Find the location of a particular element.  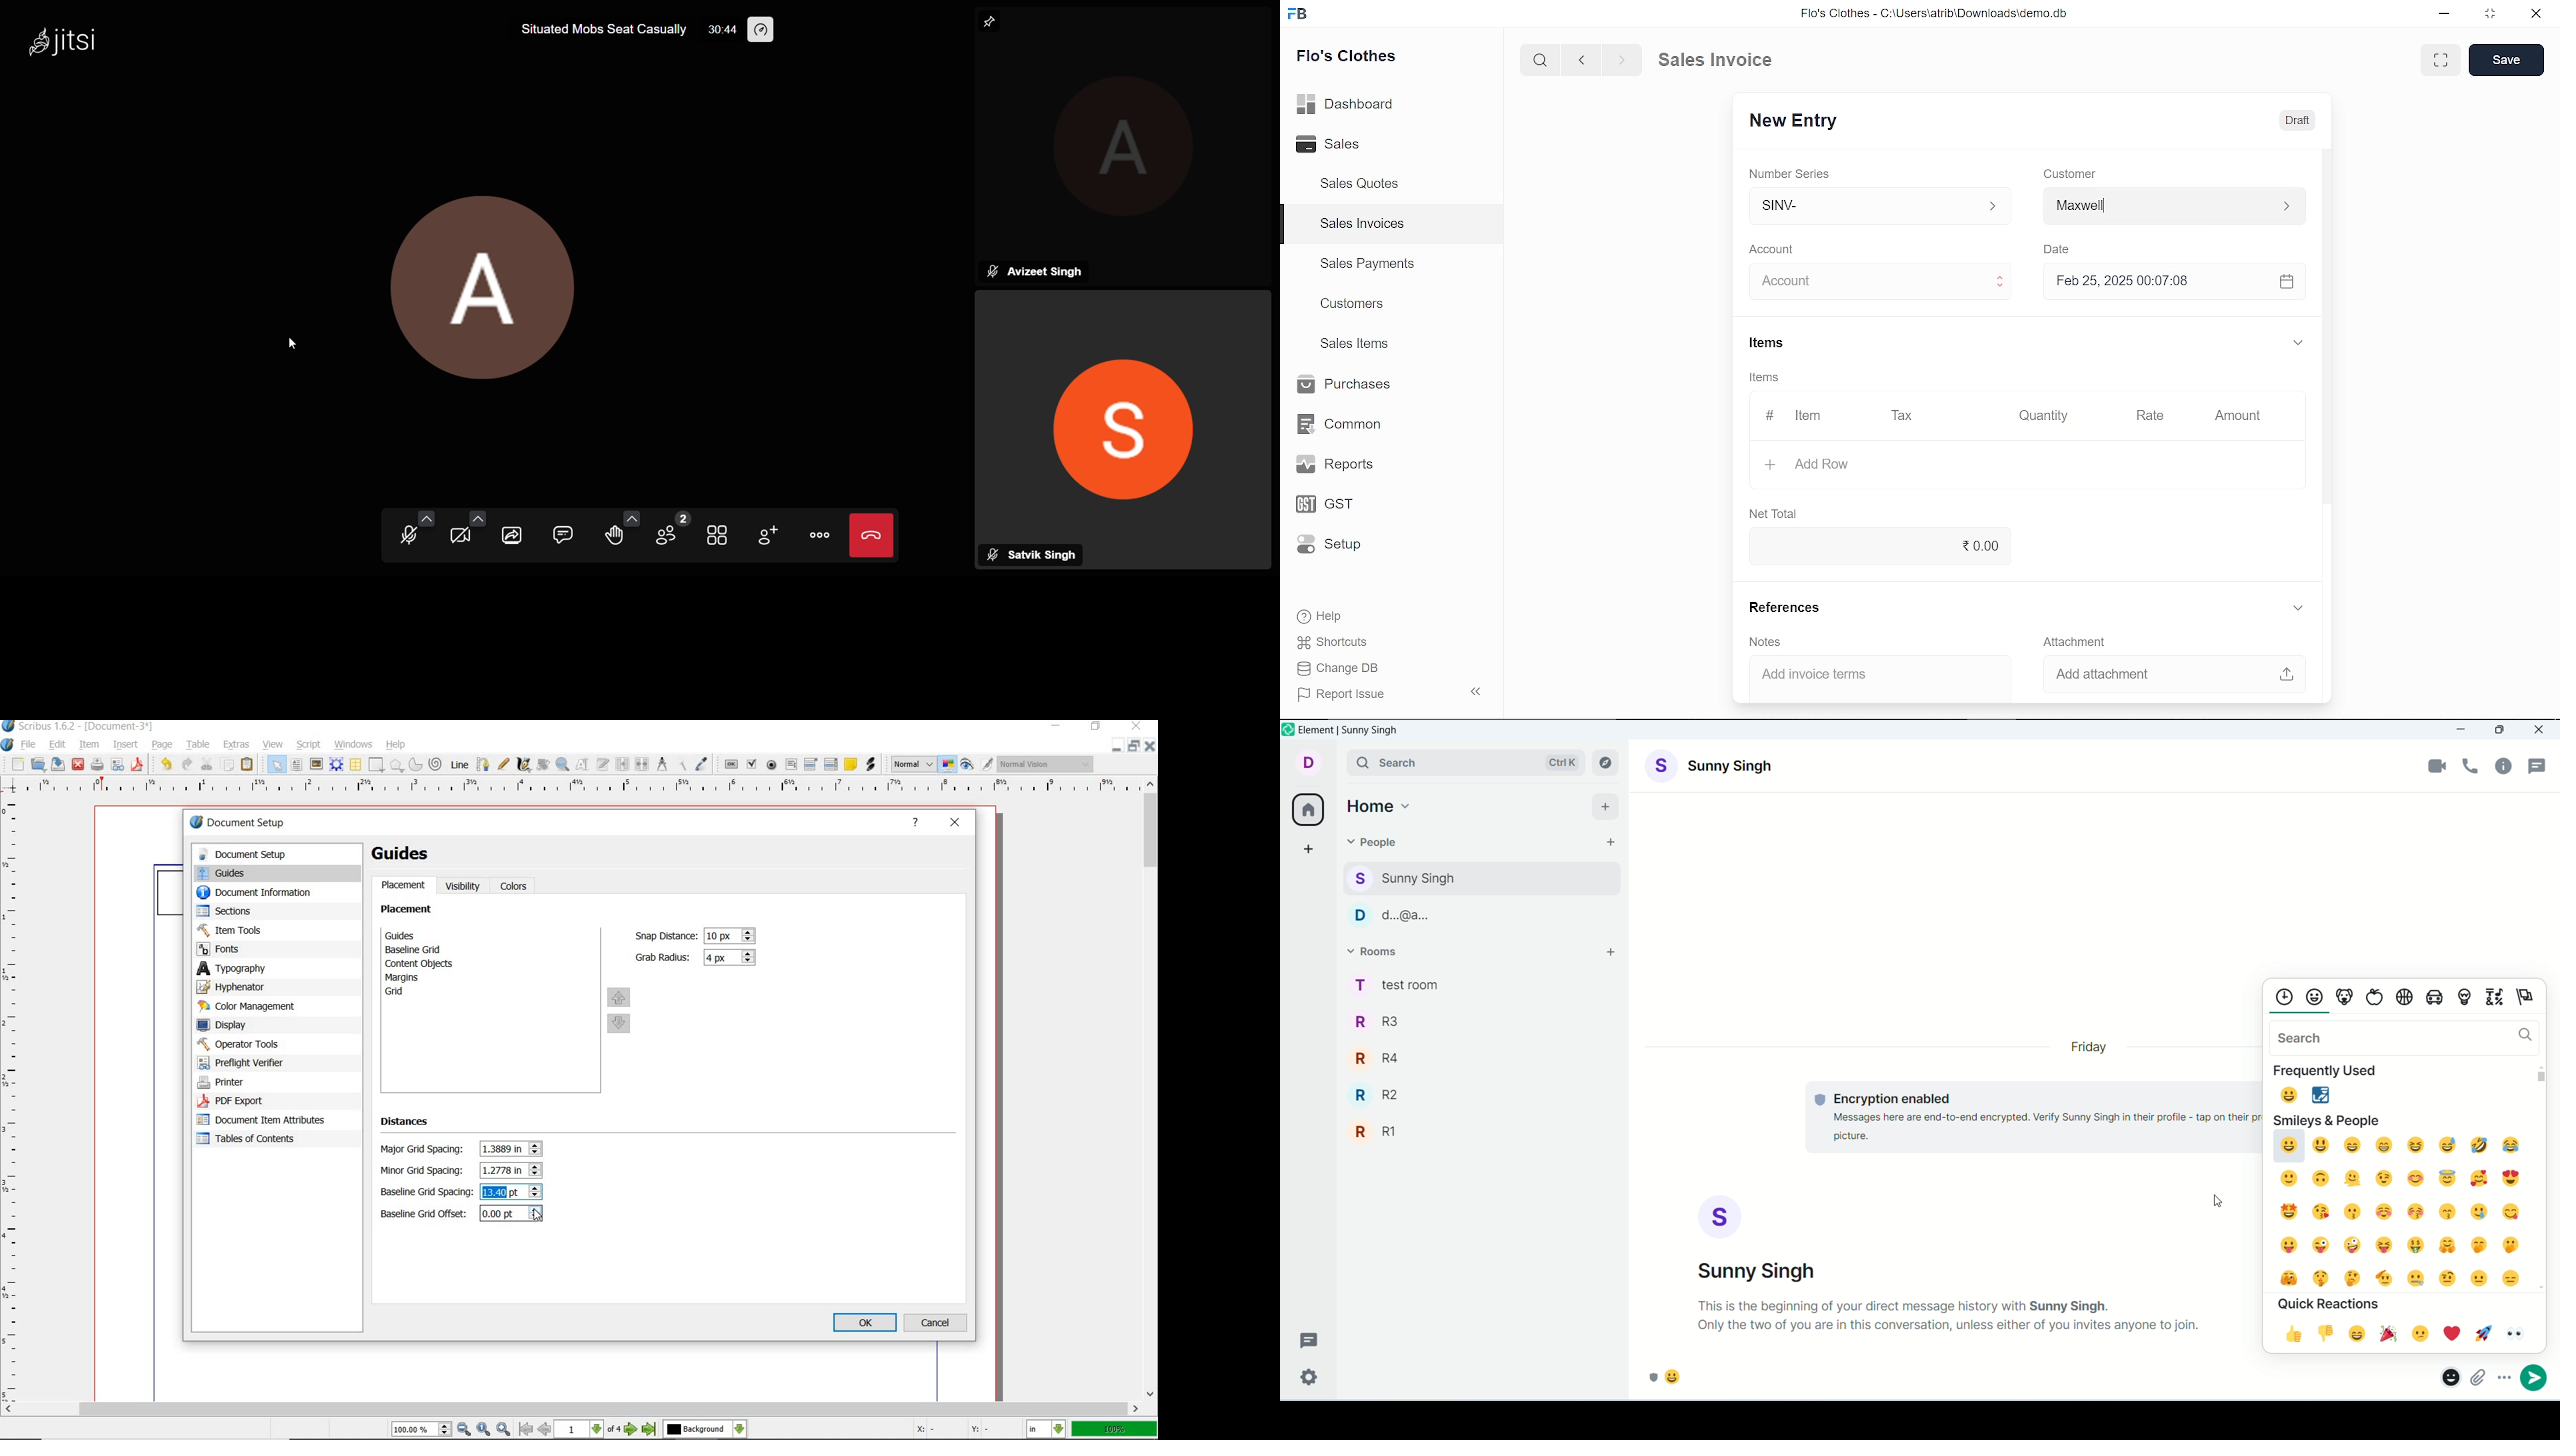

pdf check box is located at coordinates (751, 763).